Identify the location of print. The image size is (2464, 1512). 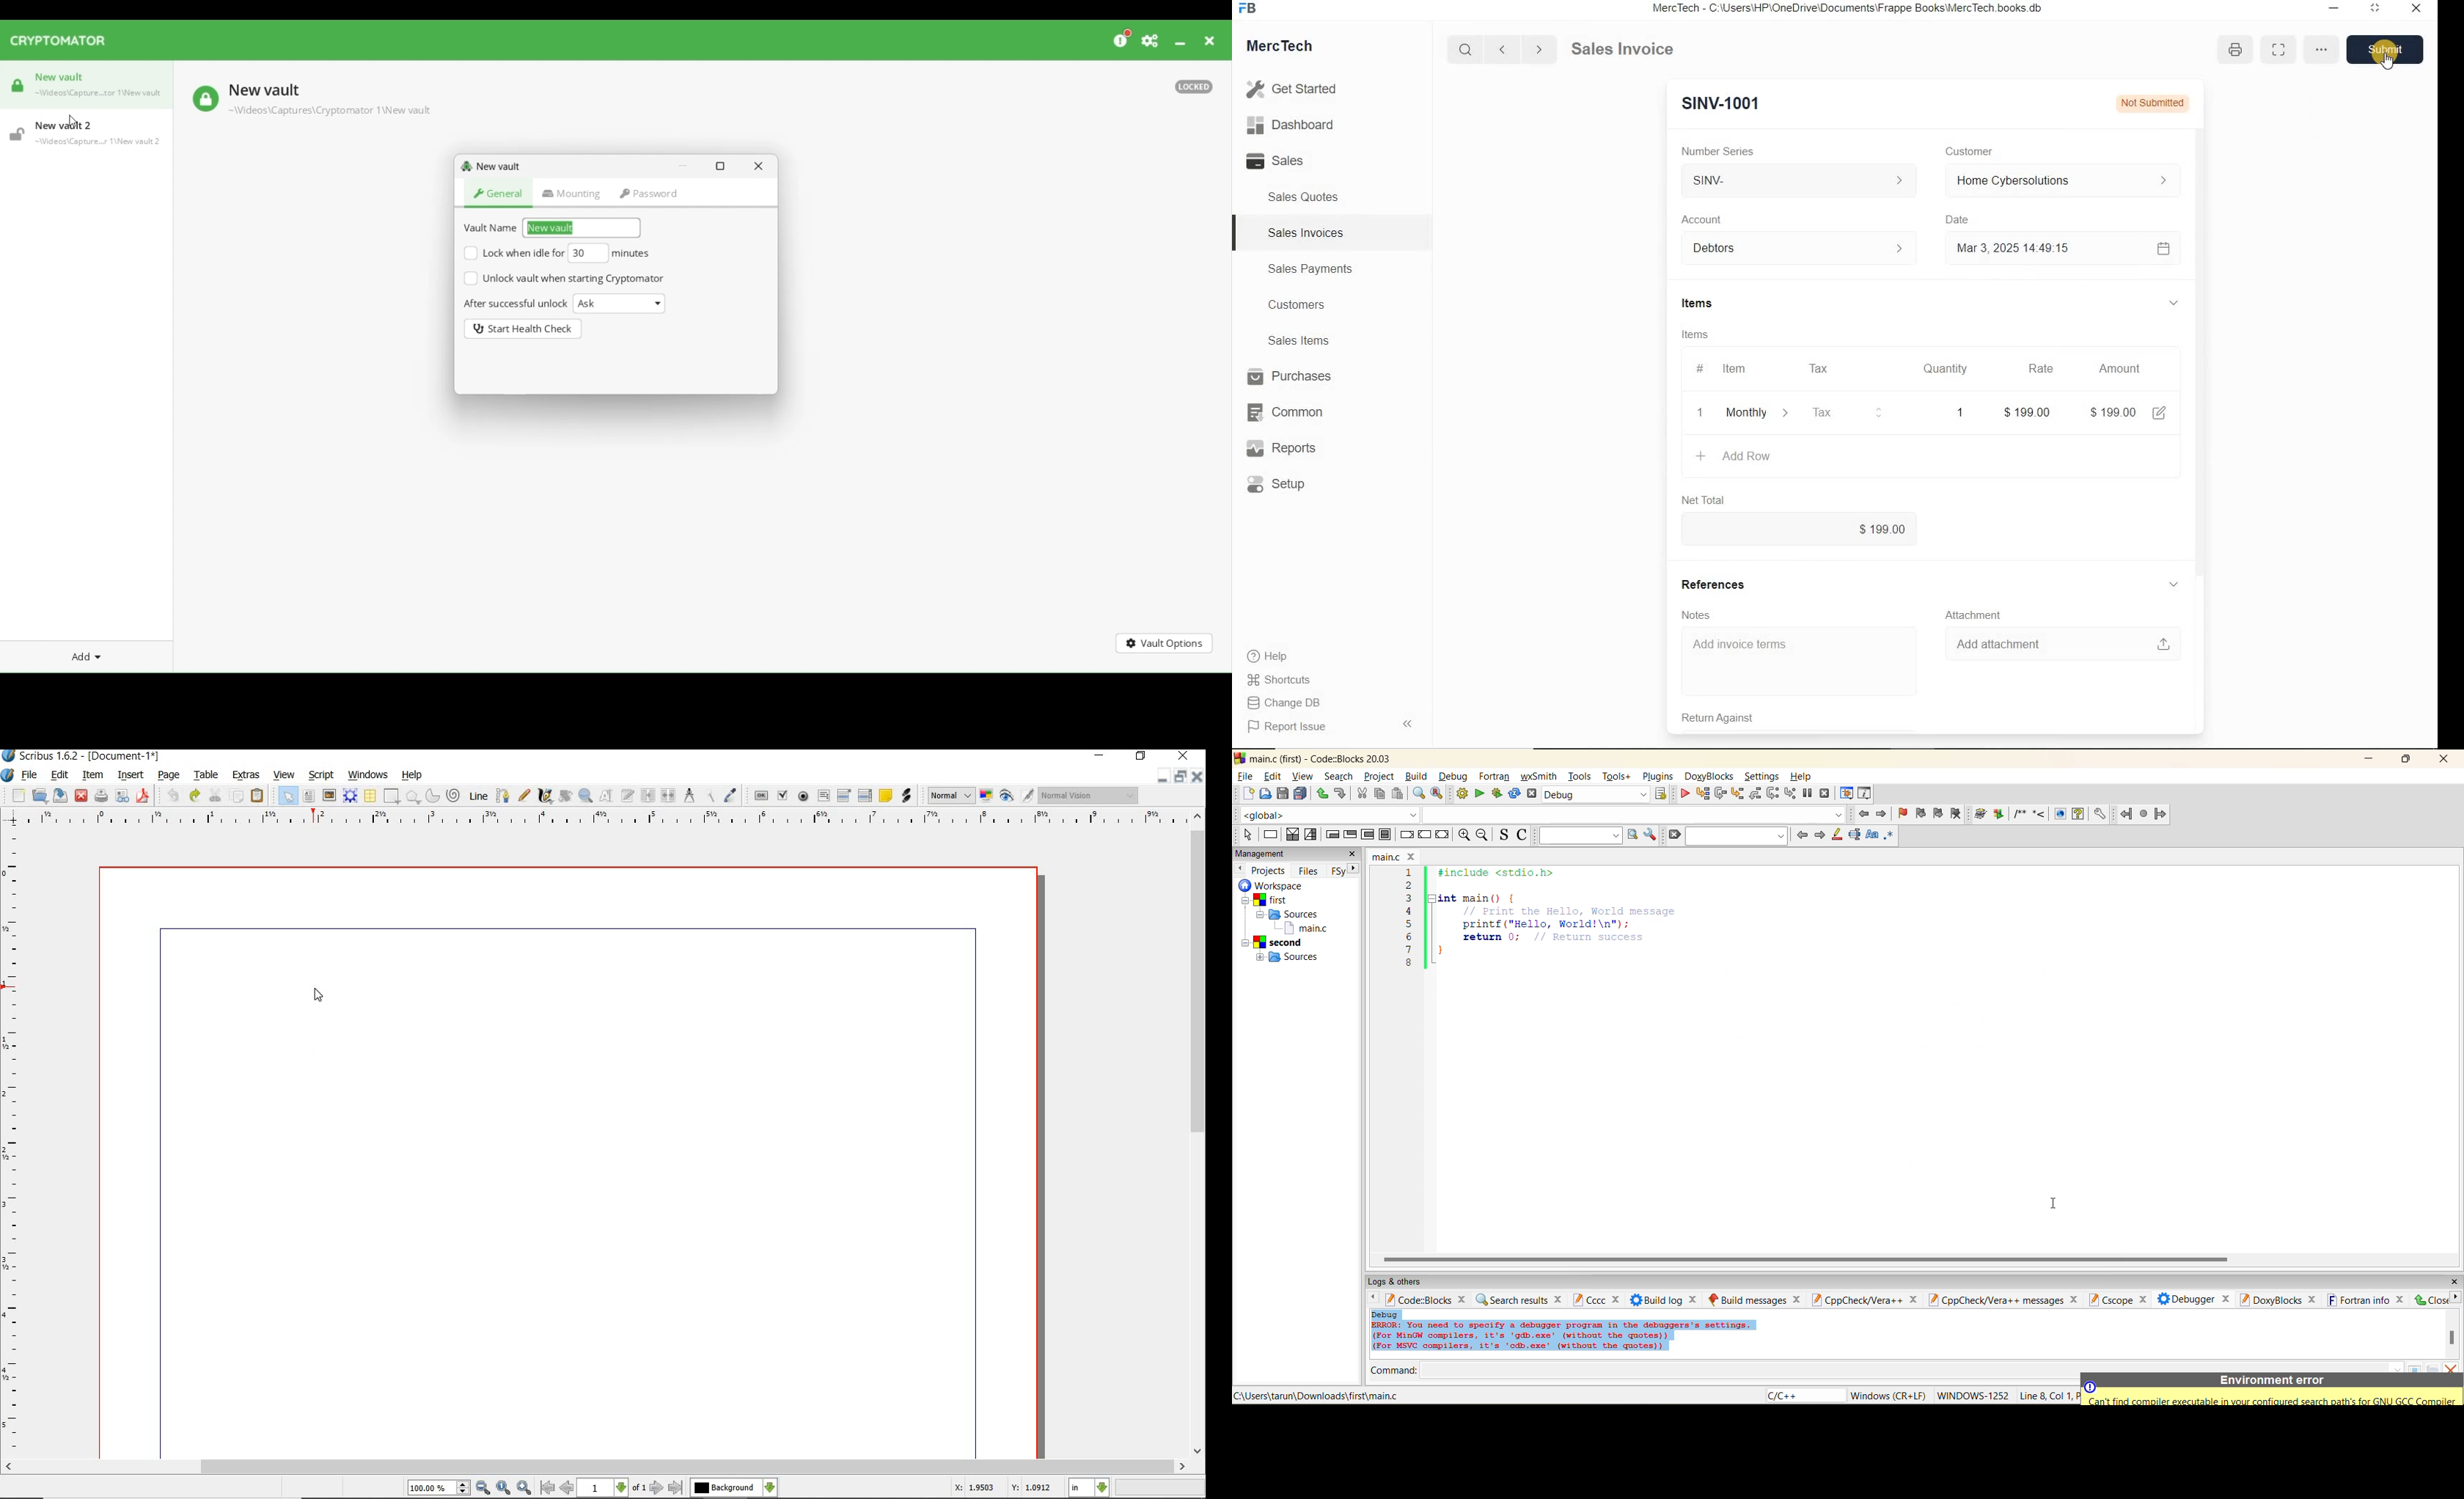
(2233, 49).